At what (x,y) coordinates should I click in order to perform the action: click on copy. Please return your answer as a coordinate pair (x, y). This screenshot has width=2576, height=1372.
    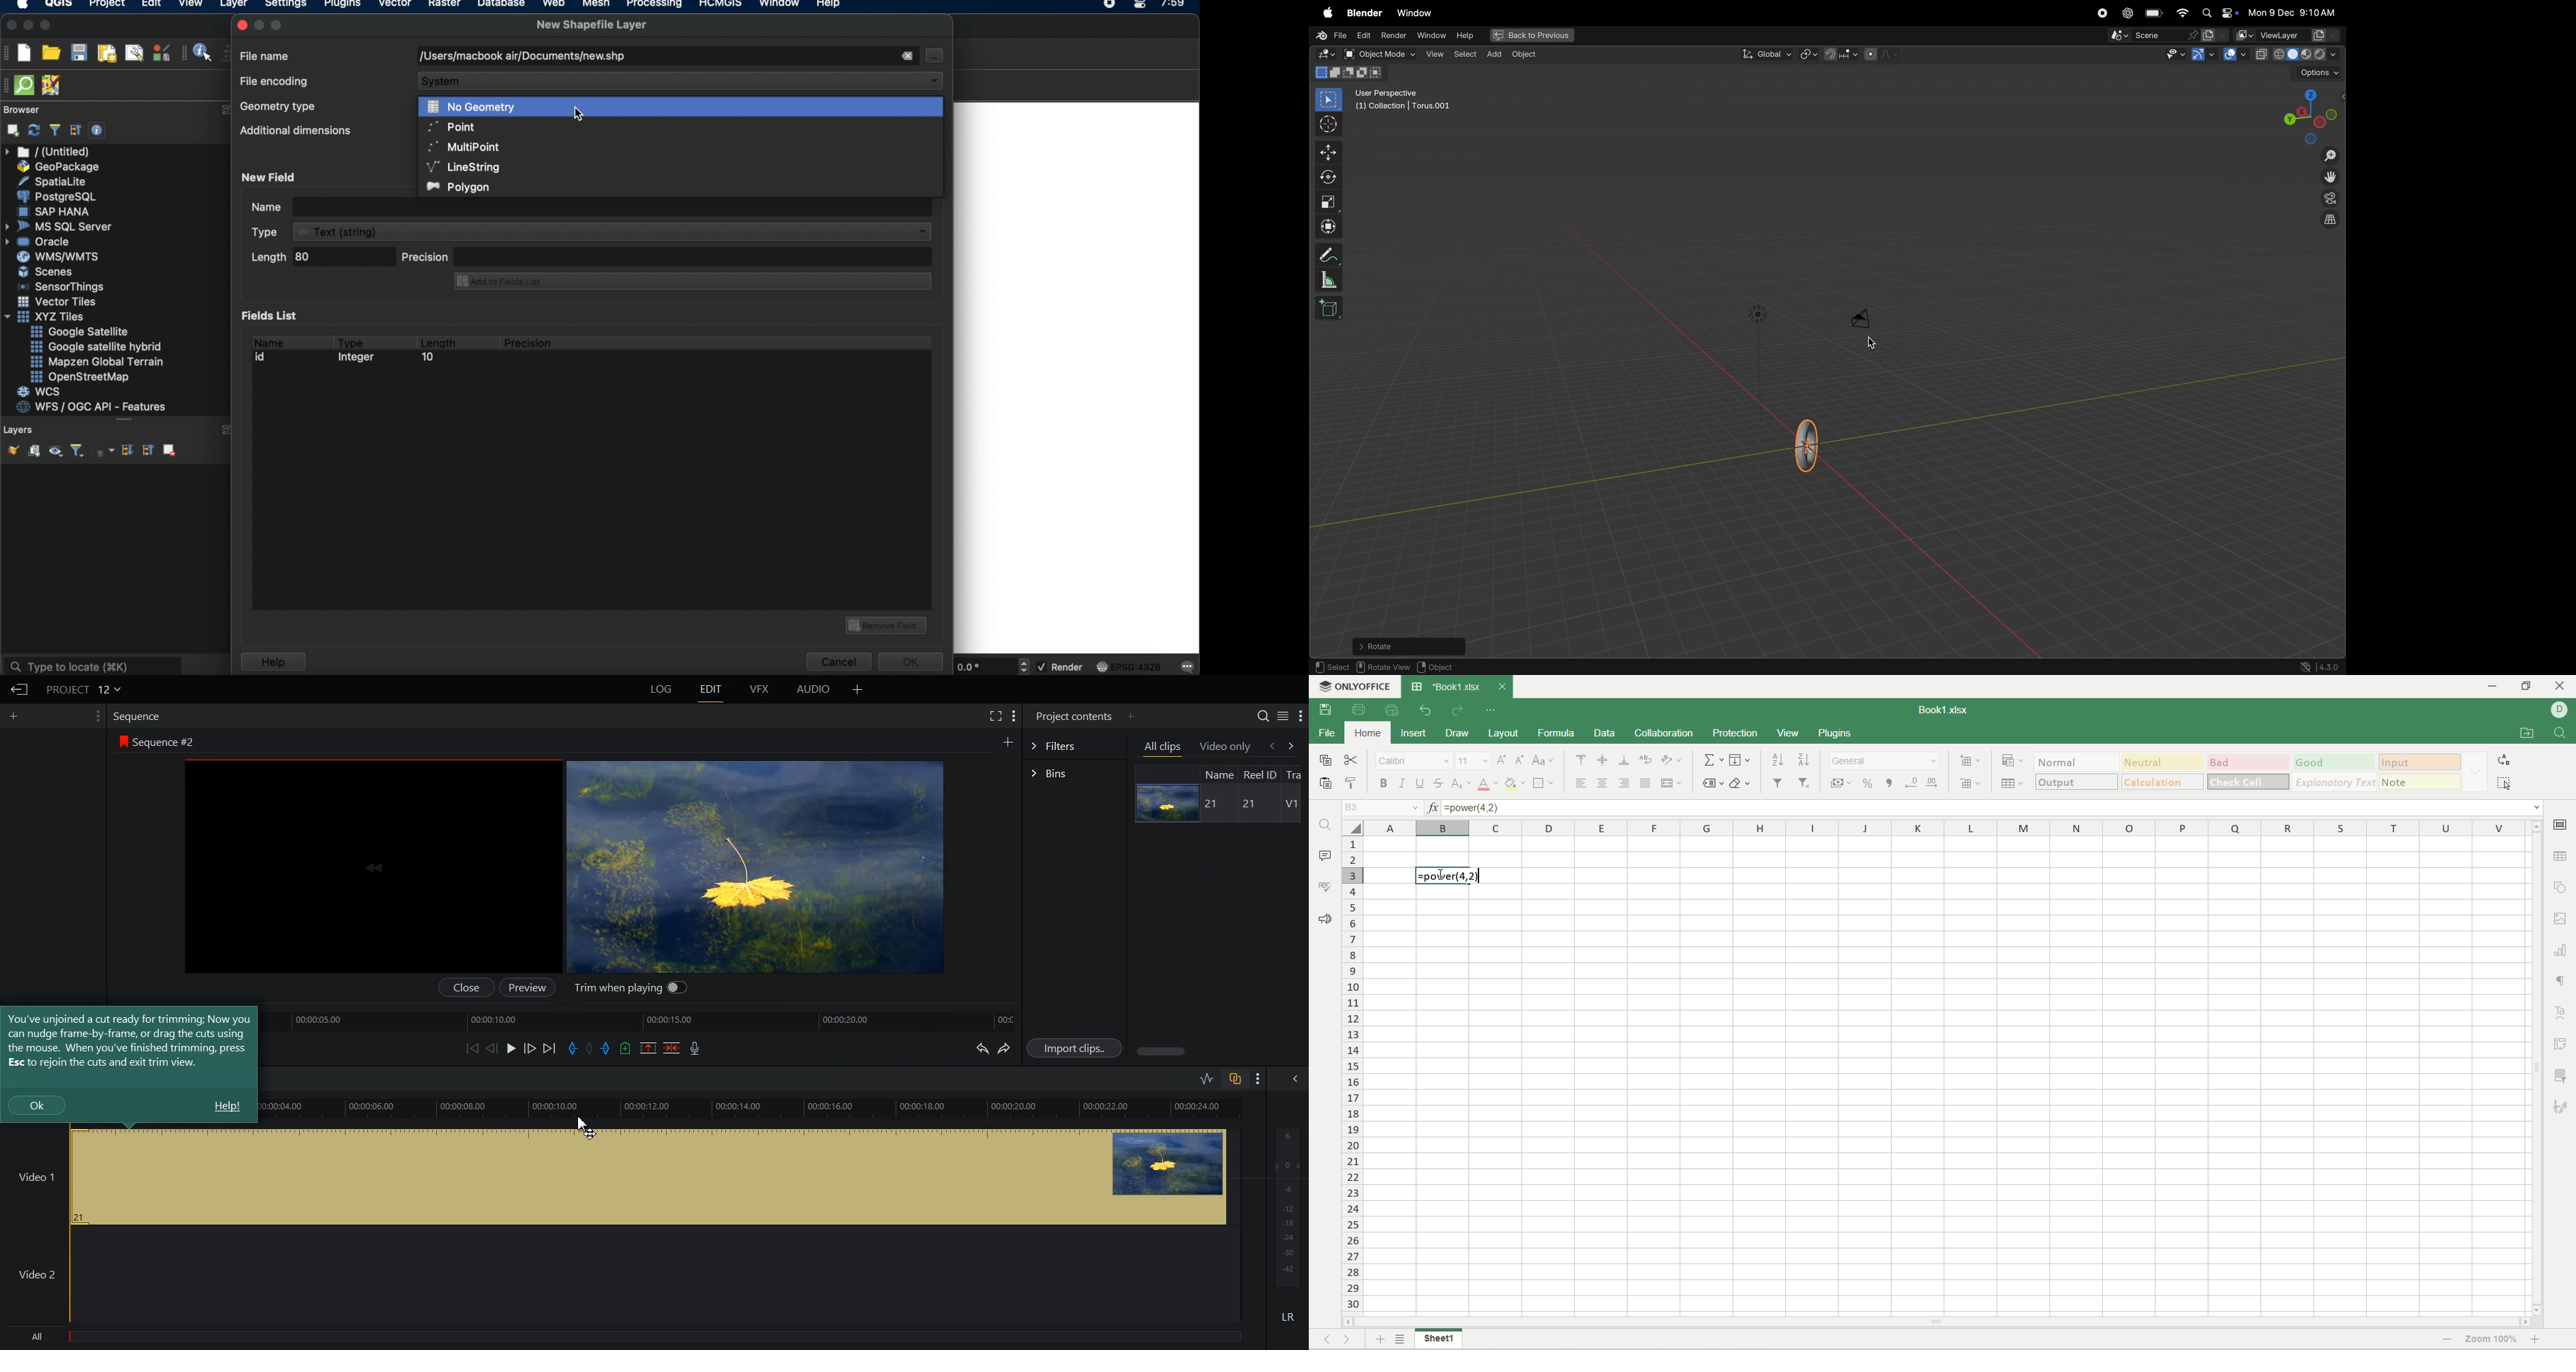
    Looking at the image, I should click on (2262, 54).